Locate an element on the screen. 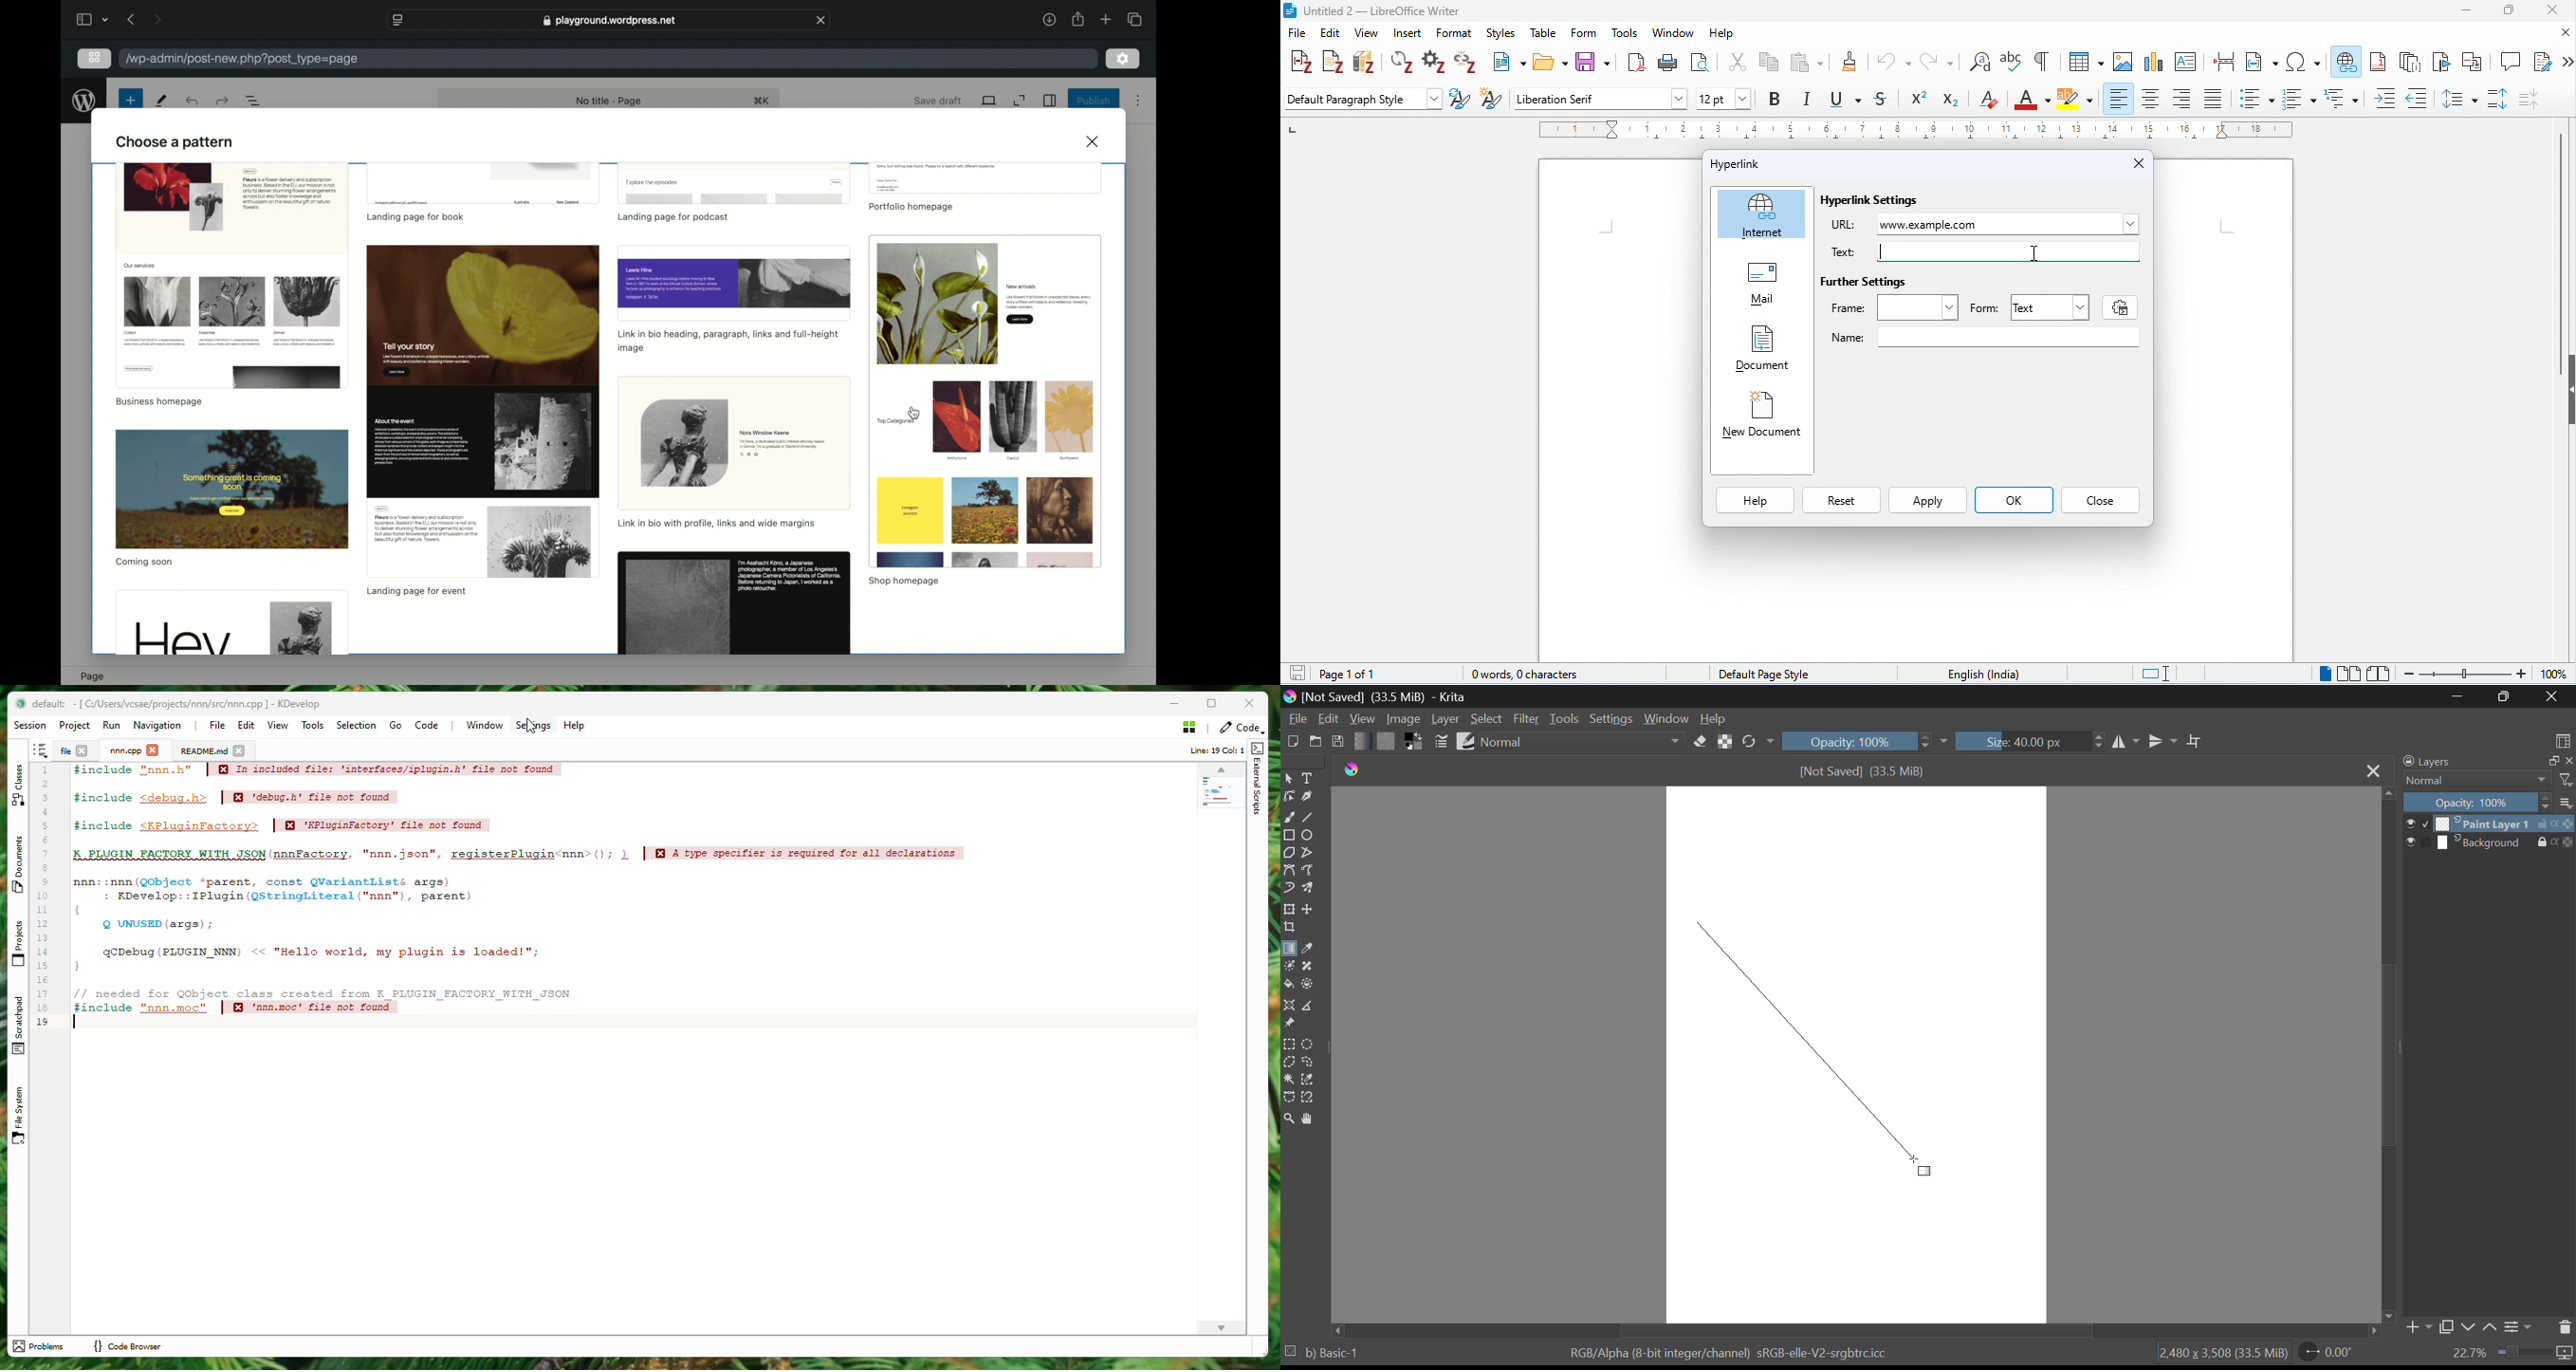  Polyline is located at coordinates (1306, 851).